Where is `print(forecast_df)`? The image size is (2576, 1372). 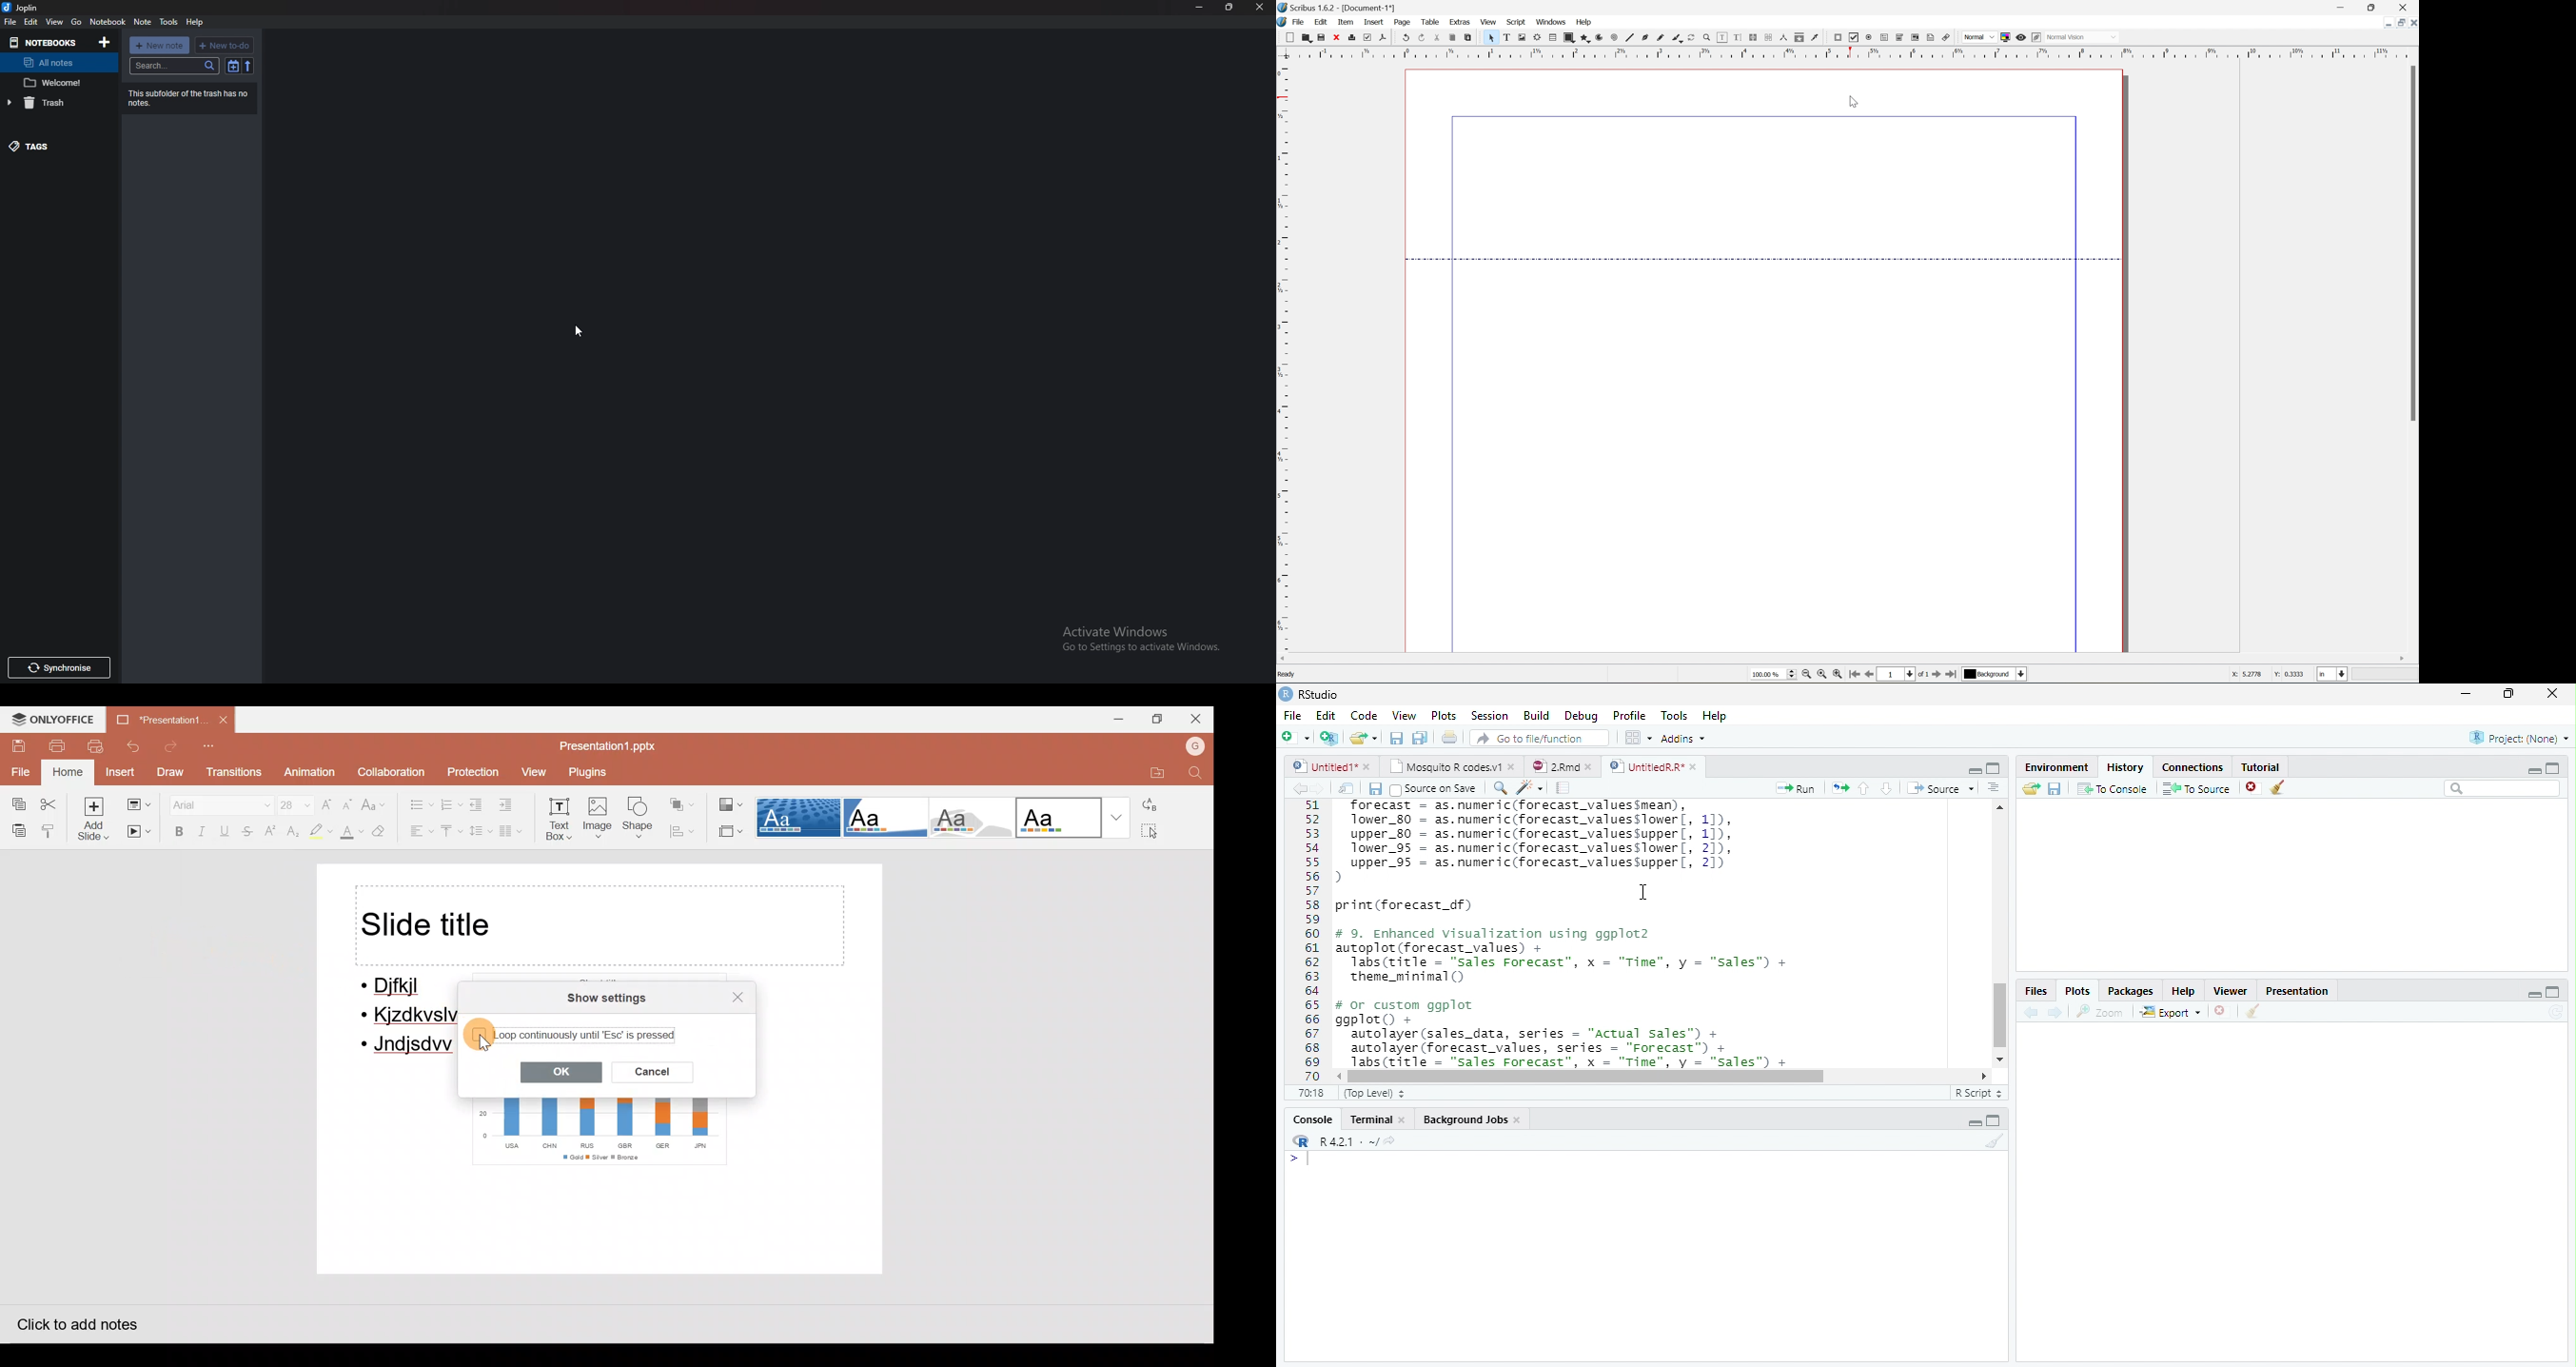
print(forecast_df) is located at coordinates (1411, 905).